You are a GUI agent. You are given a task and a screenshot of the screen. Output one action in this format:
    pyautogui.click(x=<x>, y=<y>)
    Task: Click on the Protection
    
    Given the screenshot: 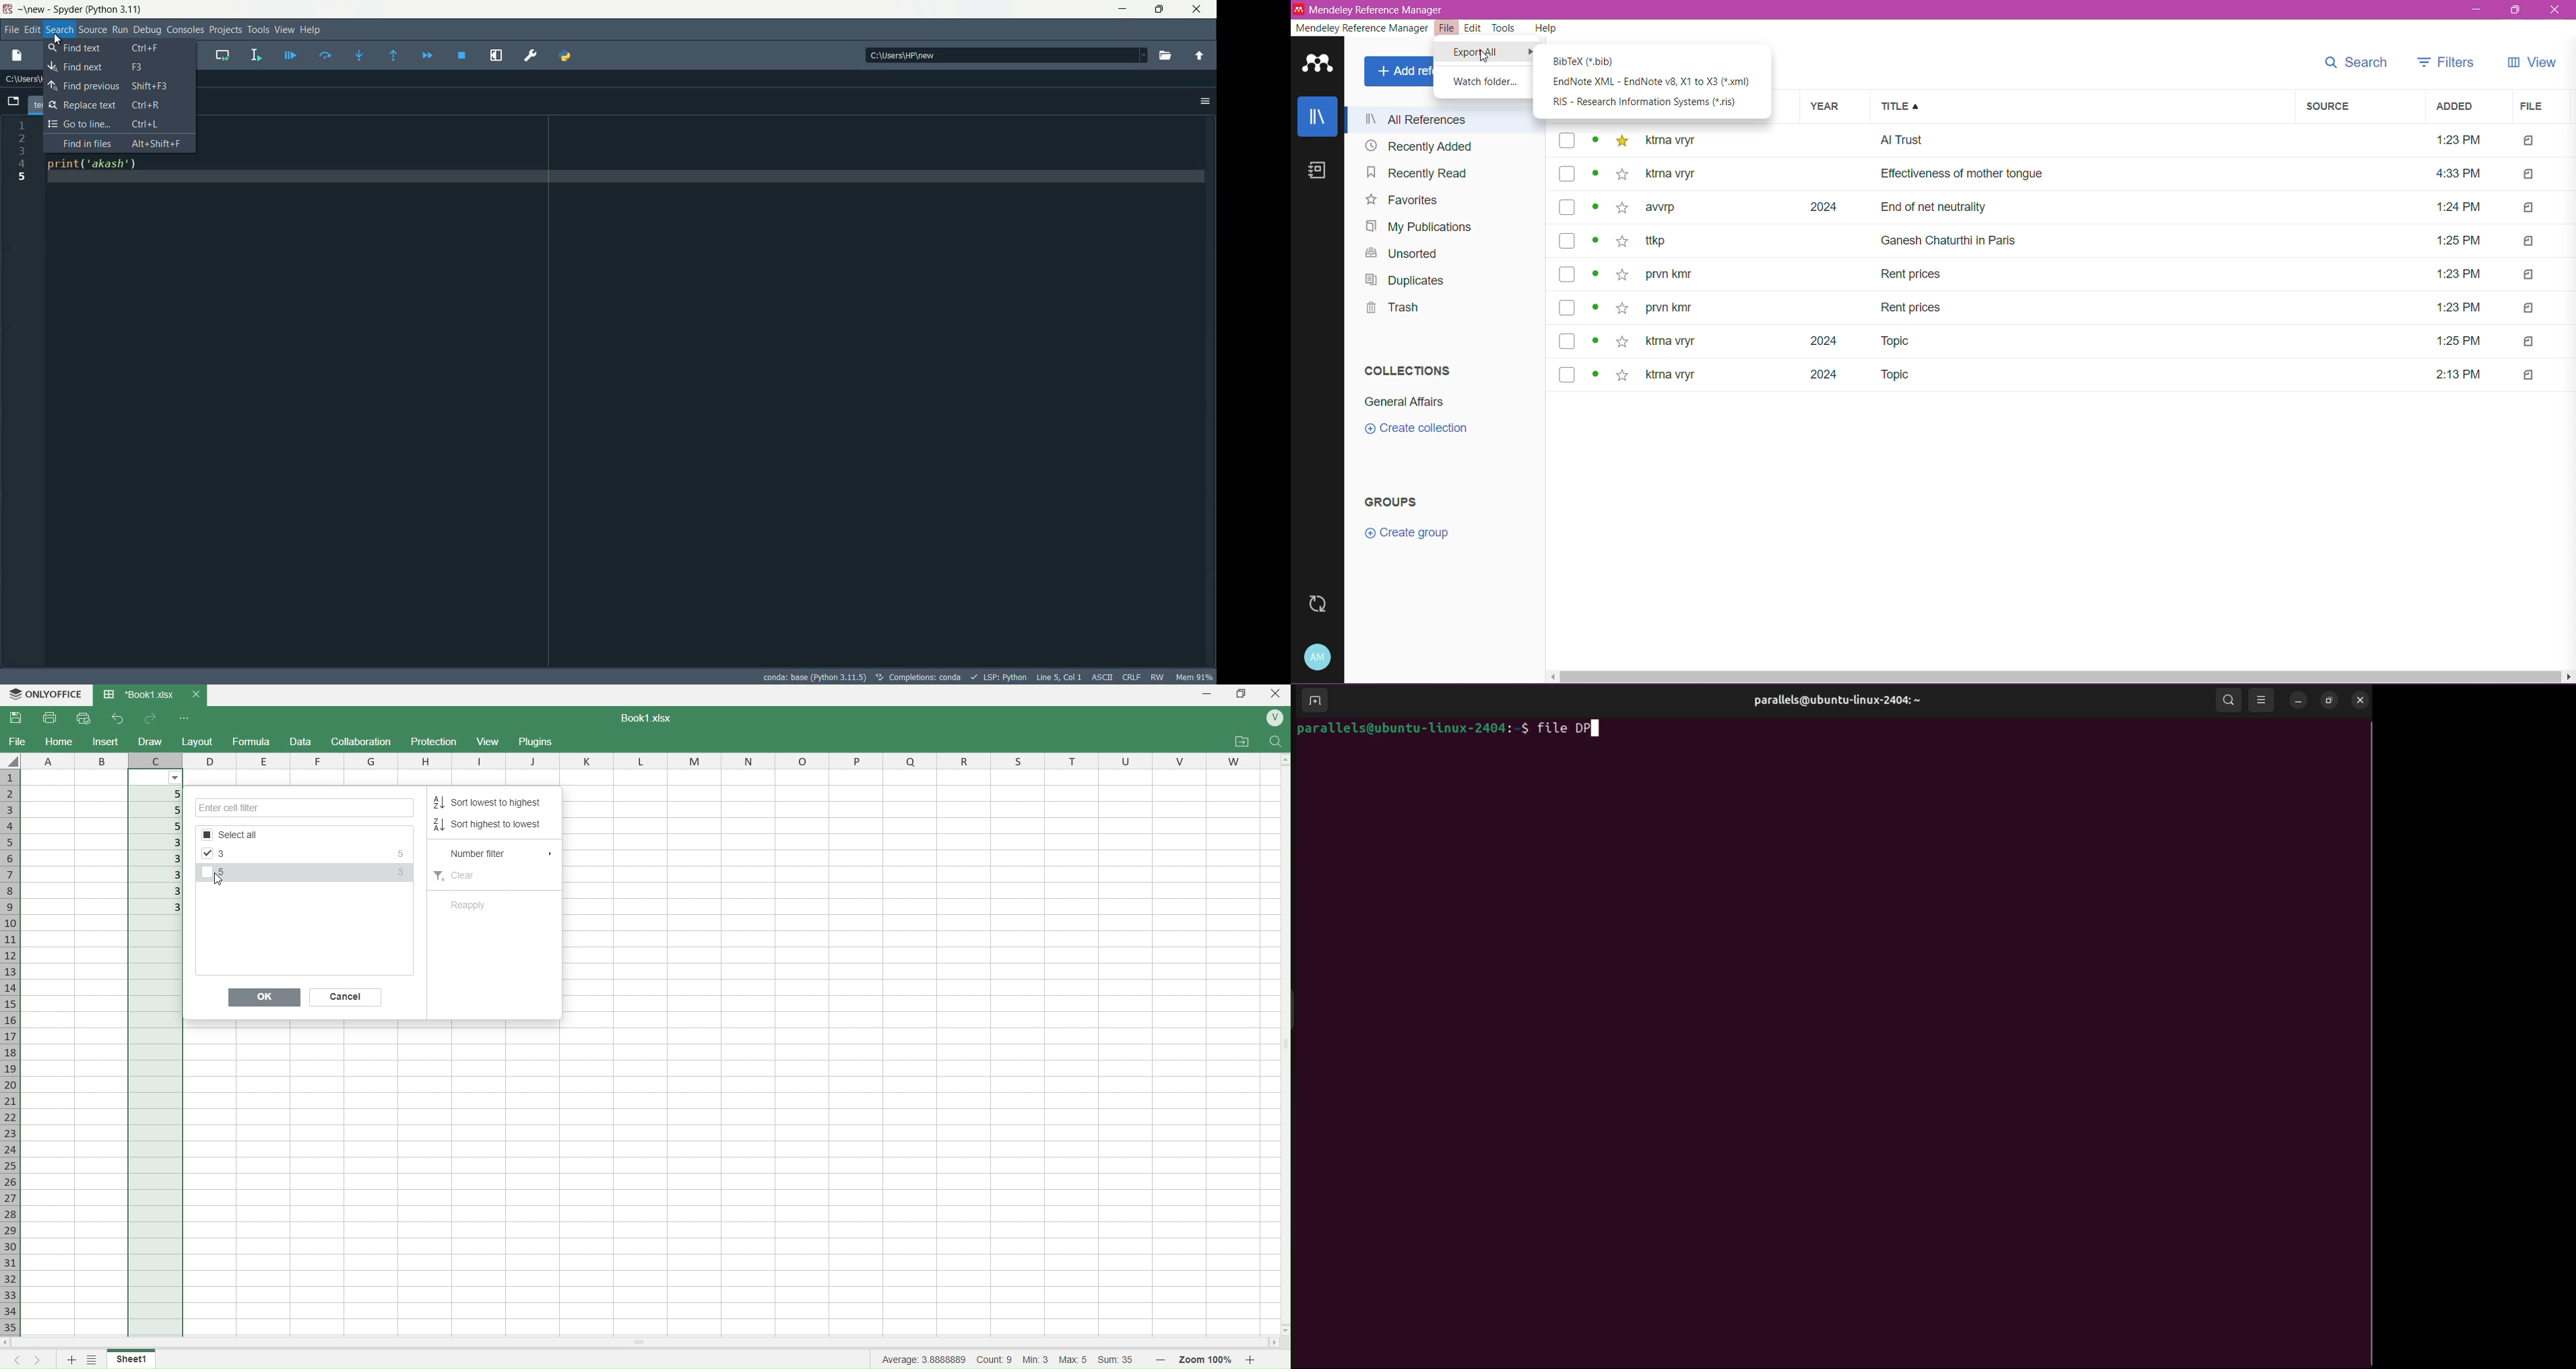 What is the action you would take?
    pyautogui.click(x=435, y=742)
    